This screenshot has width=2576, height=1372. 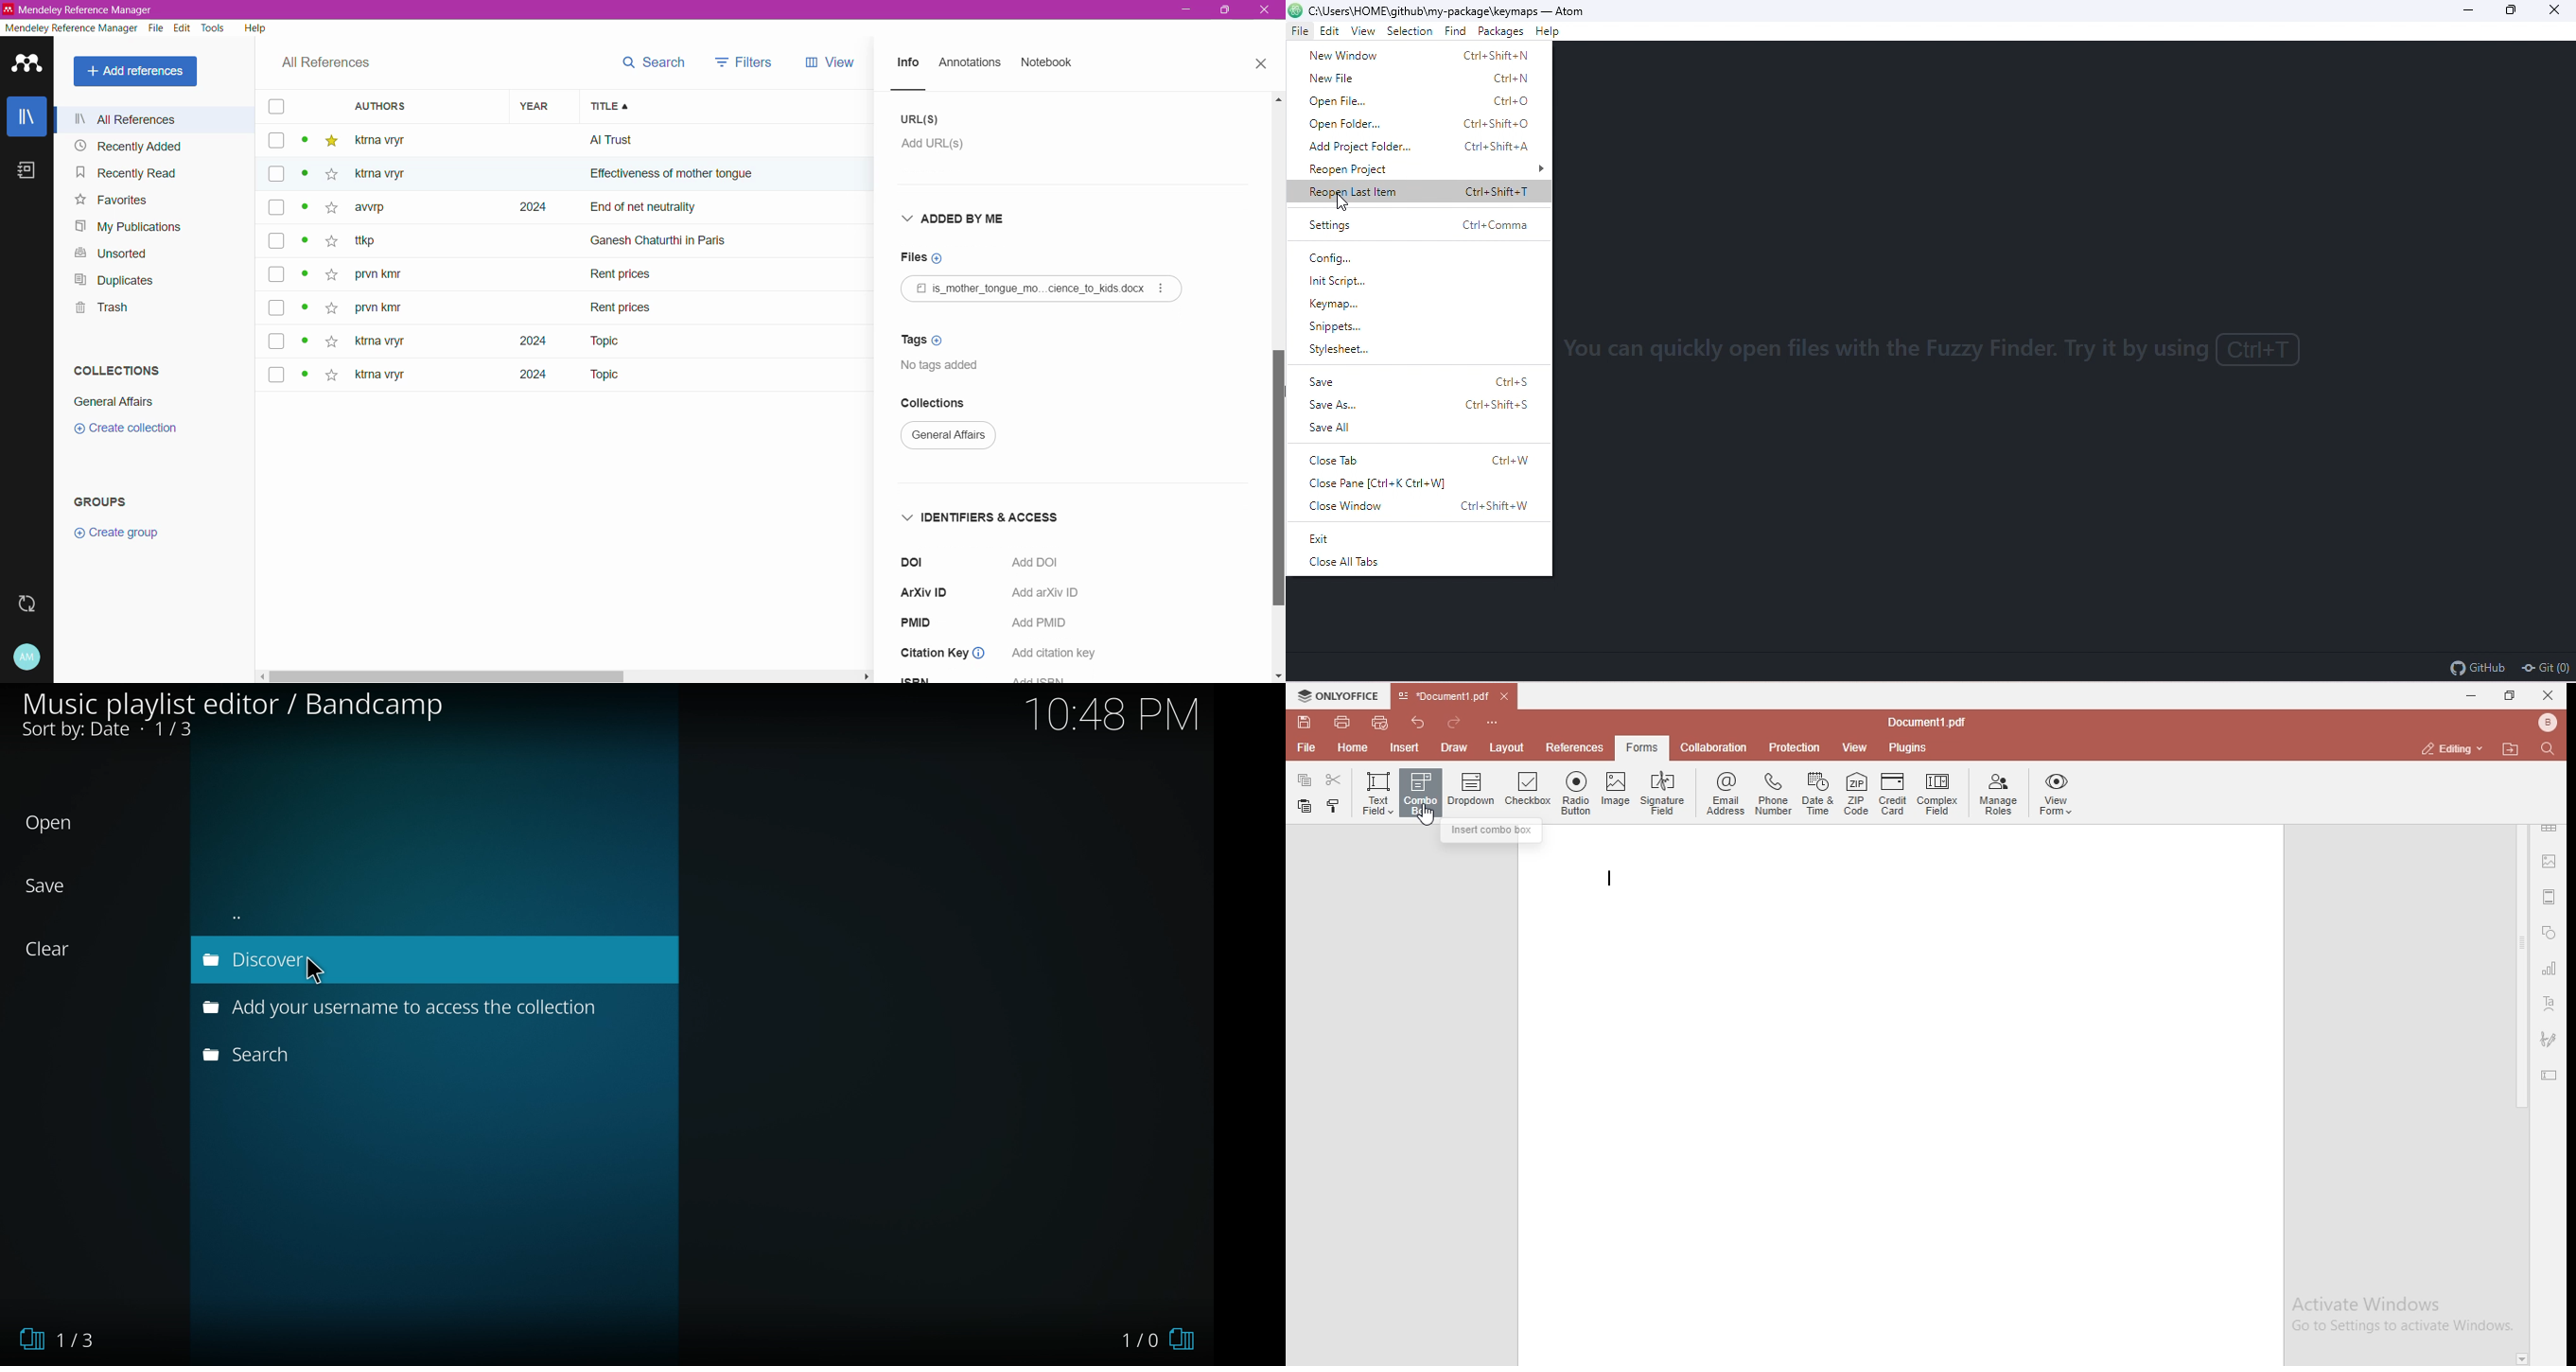 What do you see at coordinates (652, 62) in the screenshot?
I see `search` at bounding box center [652, 62].